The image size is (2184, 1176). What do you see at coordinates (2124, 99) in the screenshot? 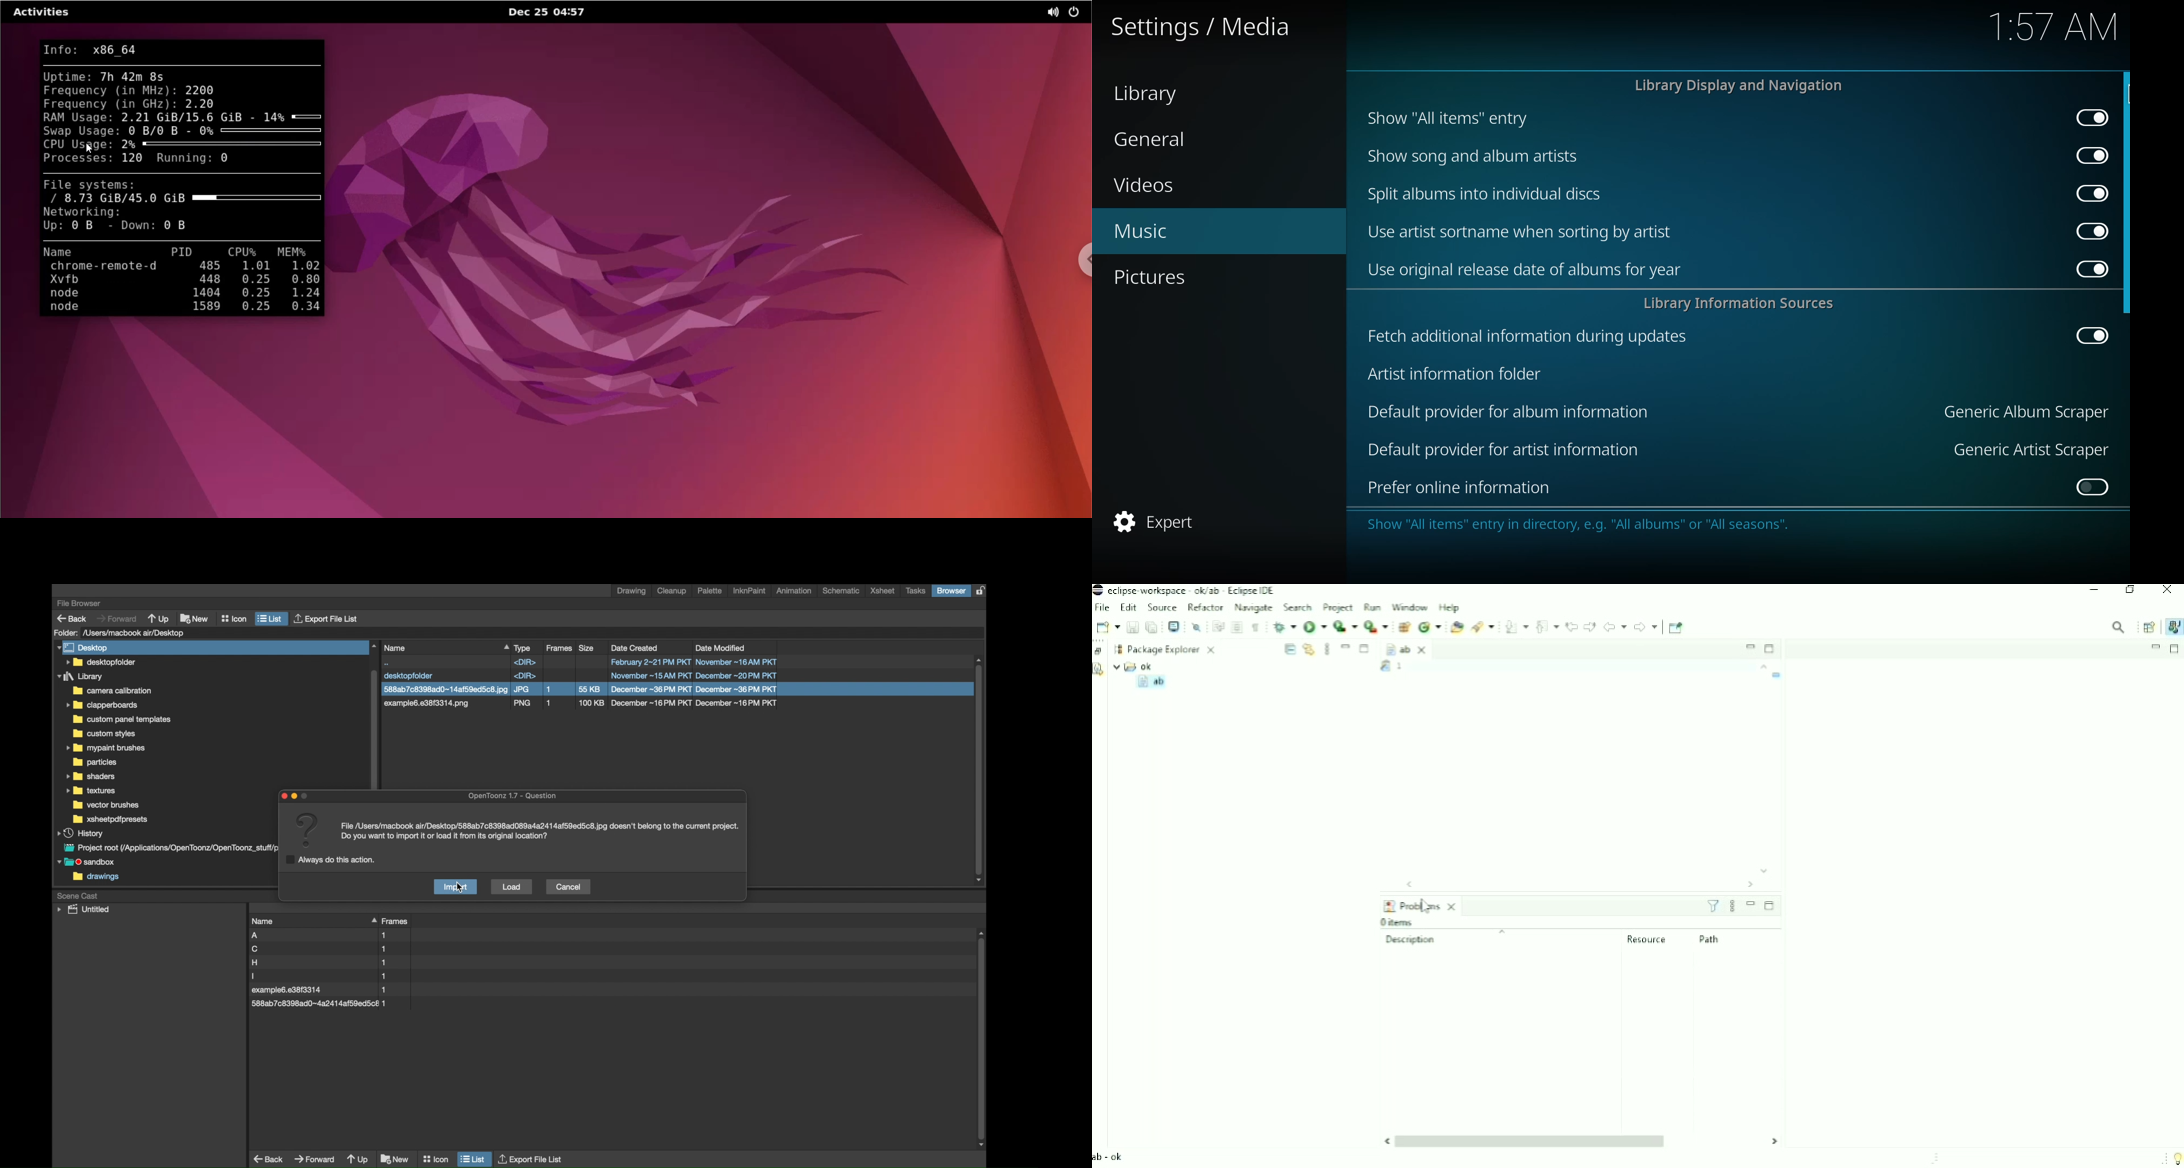
I see `cursor` at bounding box center [2124, 99].